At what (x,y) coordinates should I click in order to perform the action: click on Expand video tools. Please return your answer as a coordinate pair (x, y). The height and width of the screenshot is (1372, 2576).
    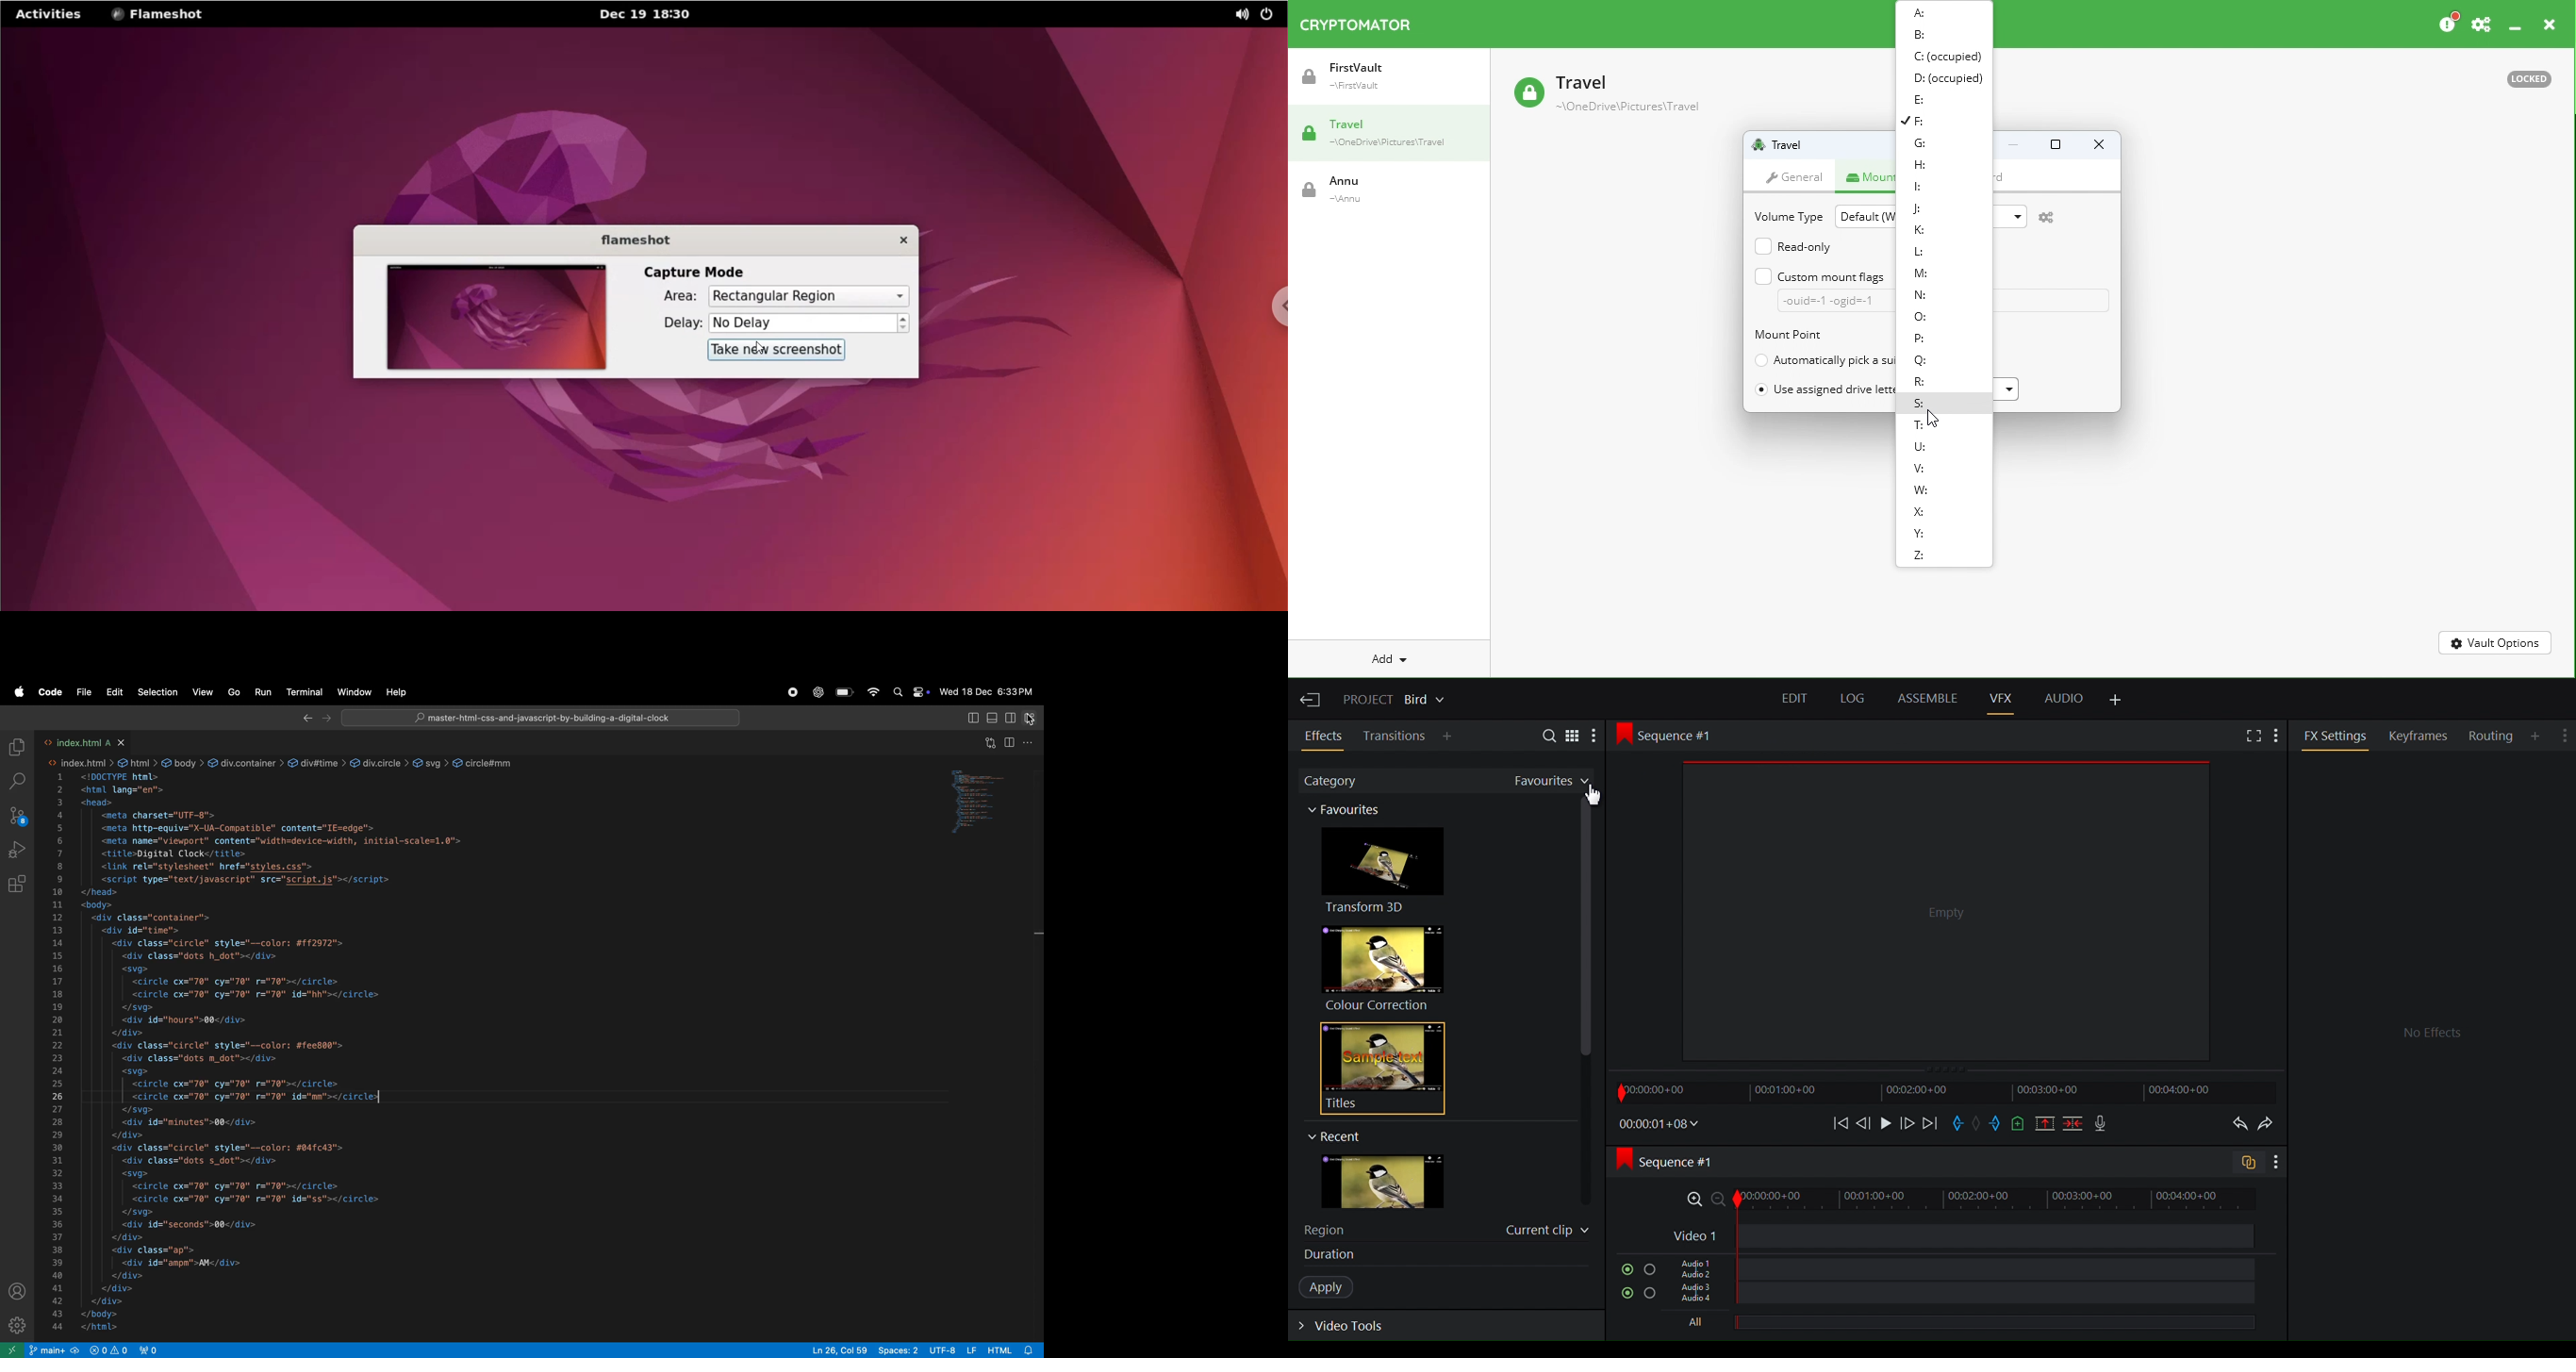
    Looking at the image, I should click on (1350, 1329).